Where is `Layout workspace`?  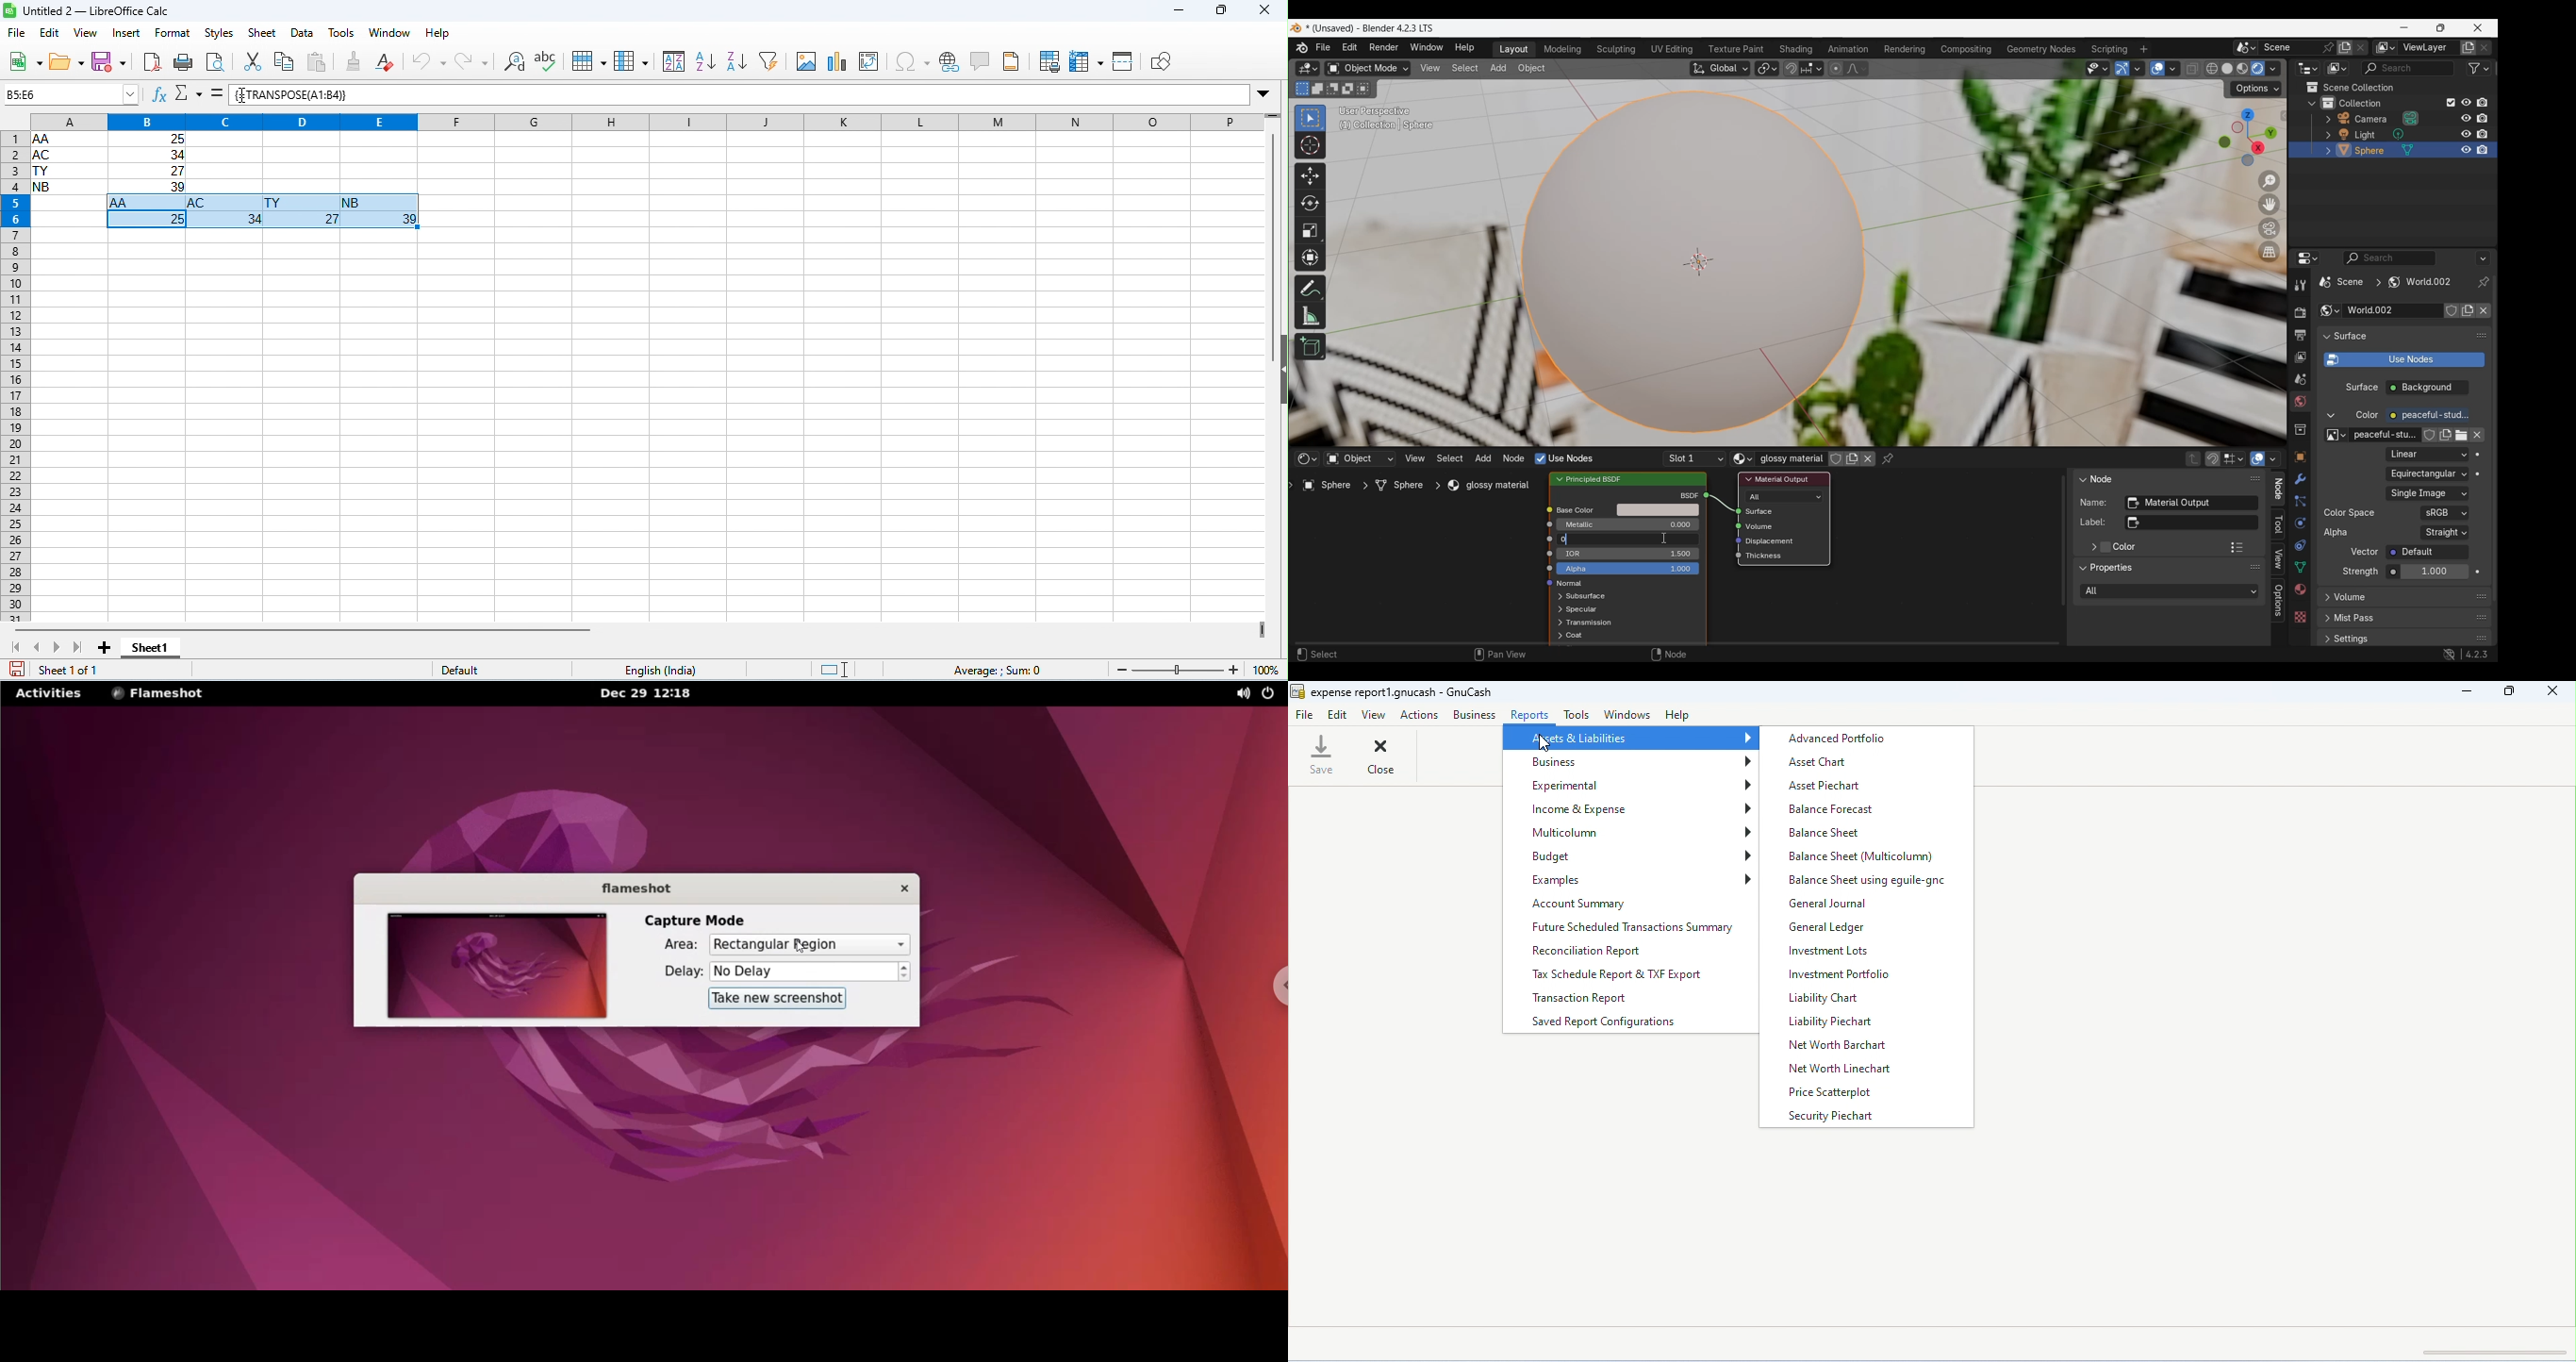
Layout workspace is located at coordinates (1514, 50).